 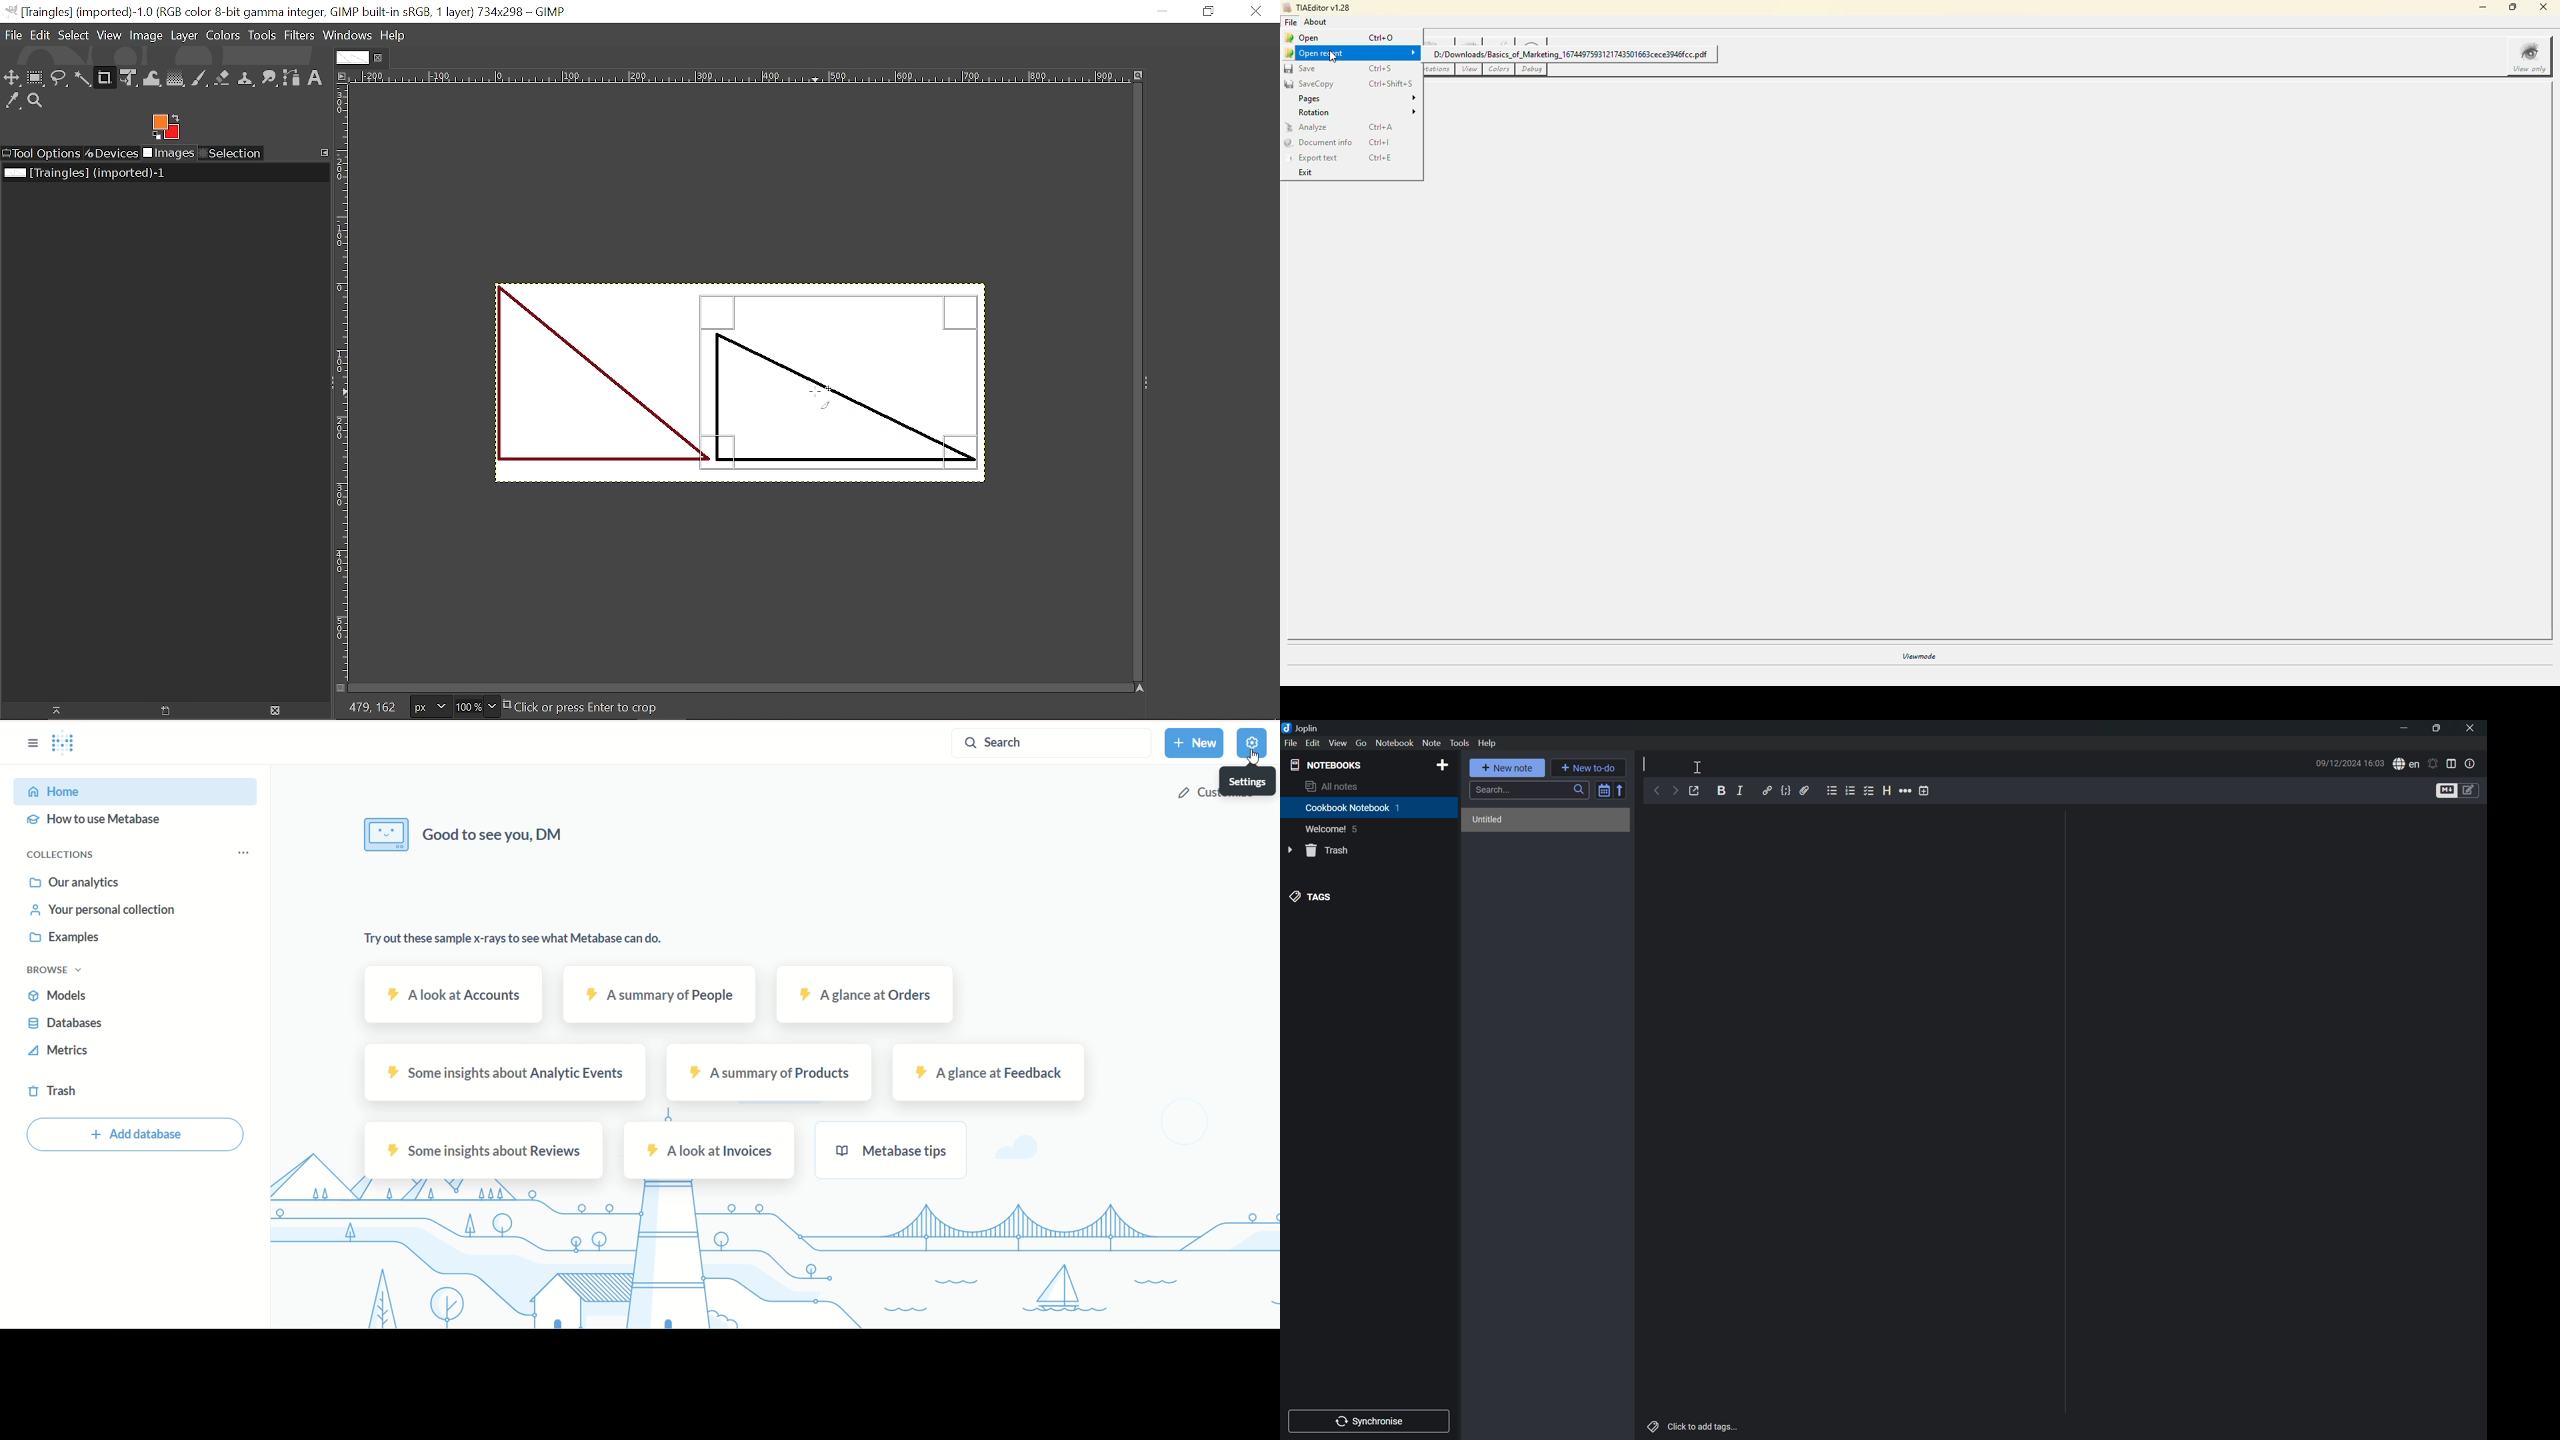 I want to click on Code block, so click(x=1788, y=790).